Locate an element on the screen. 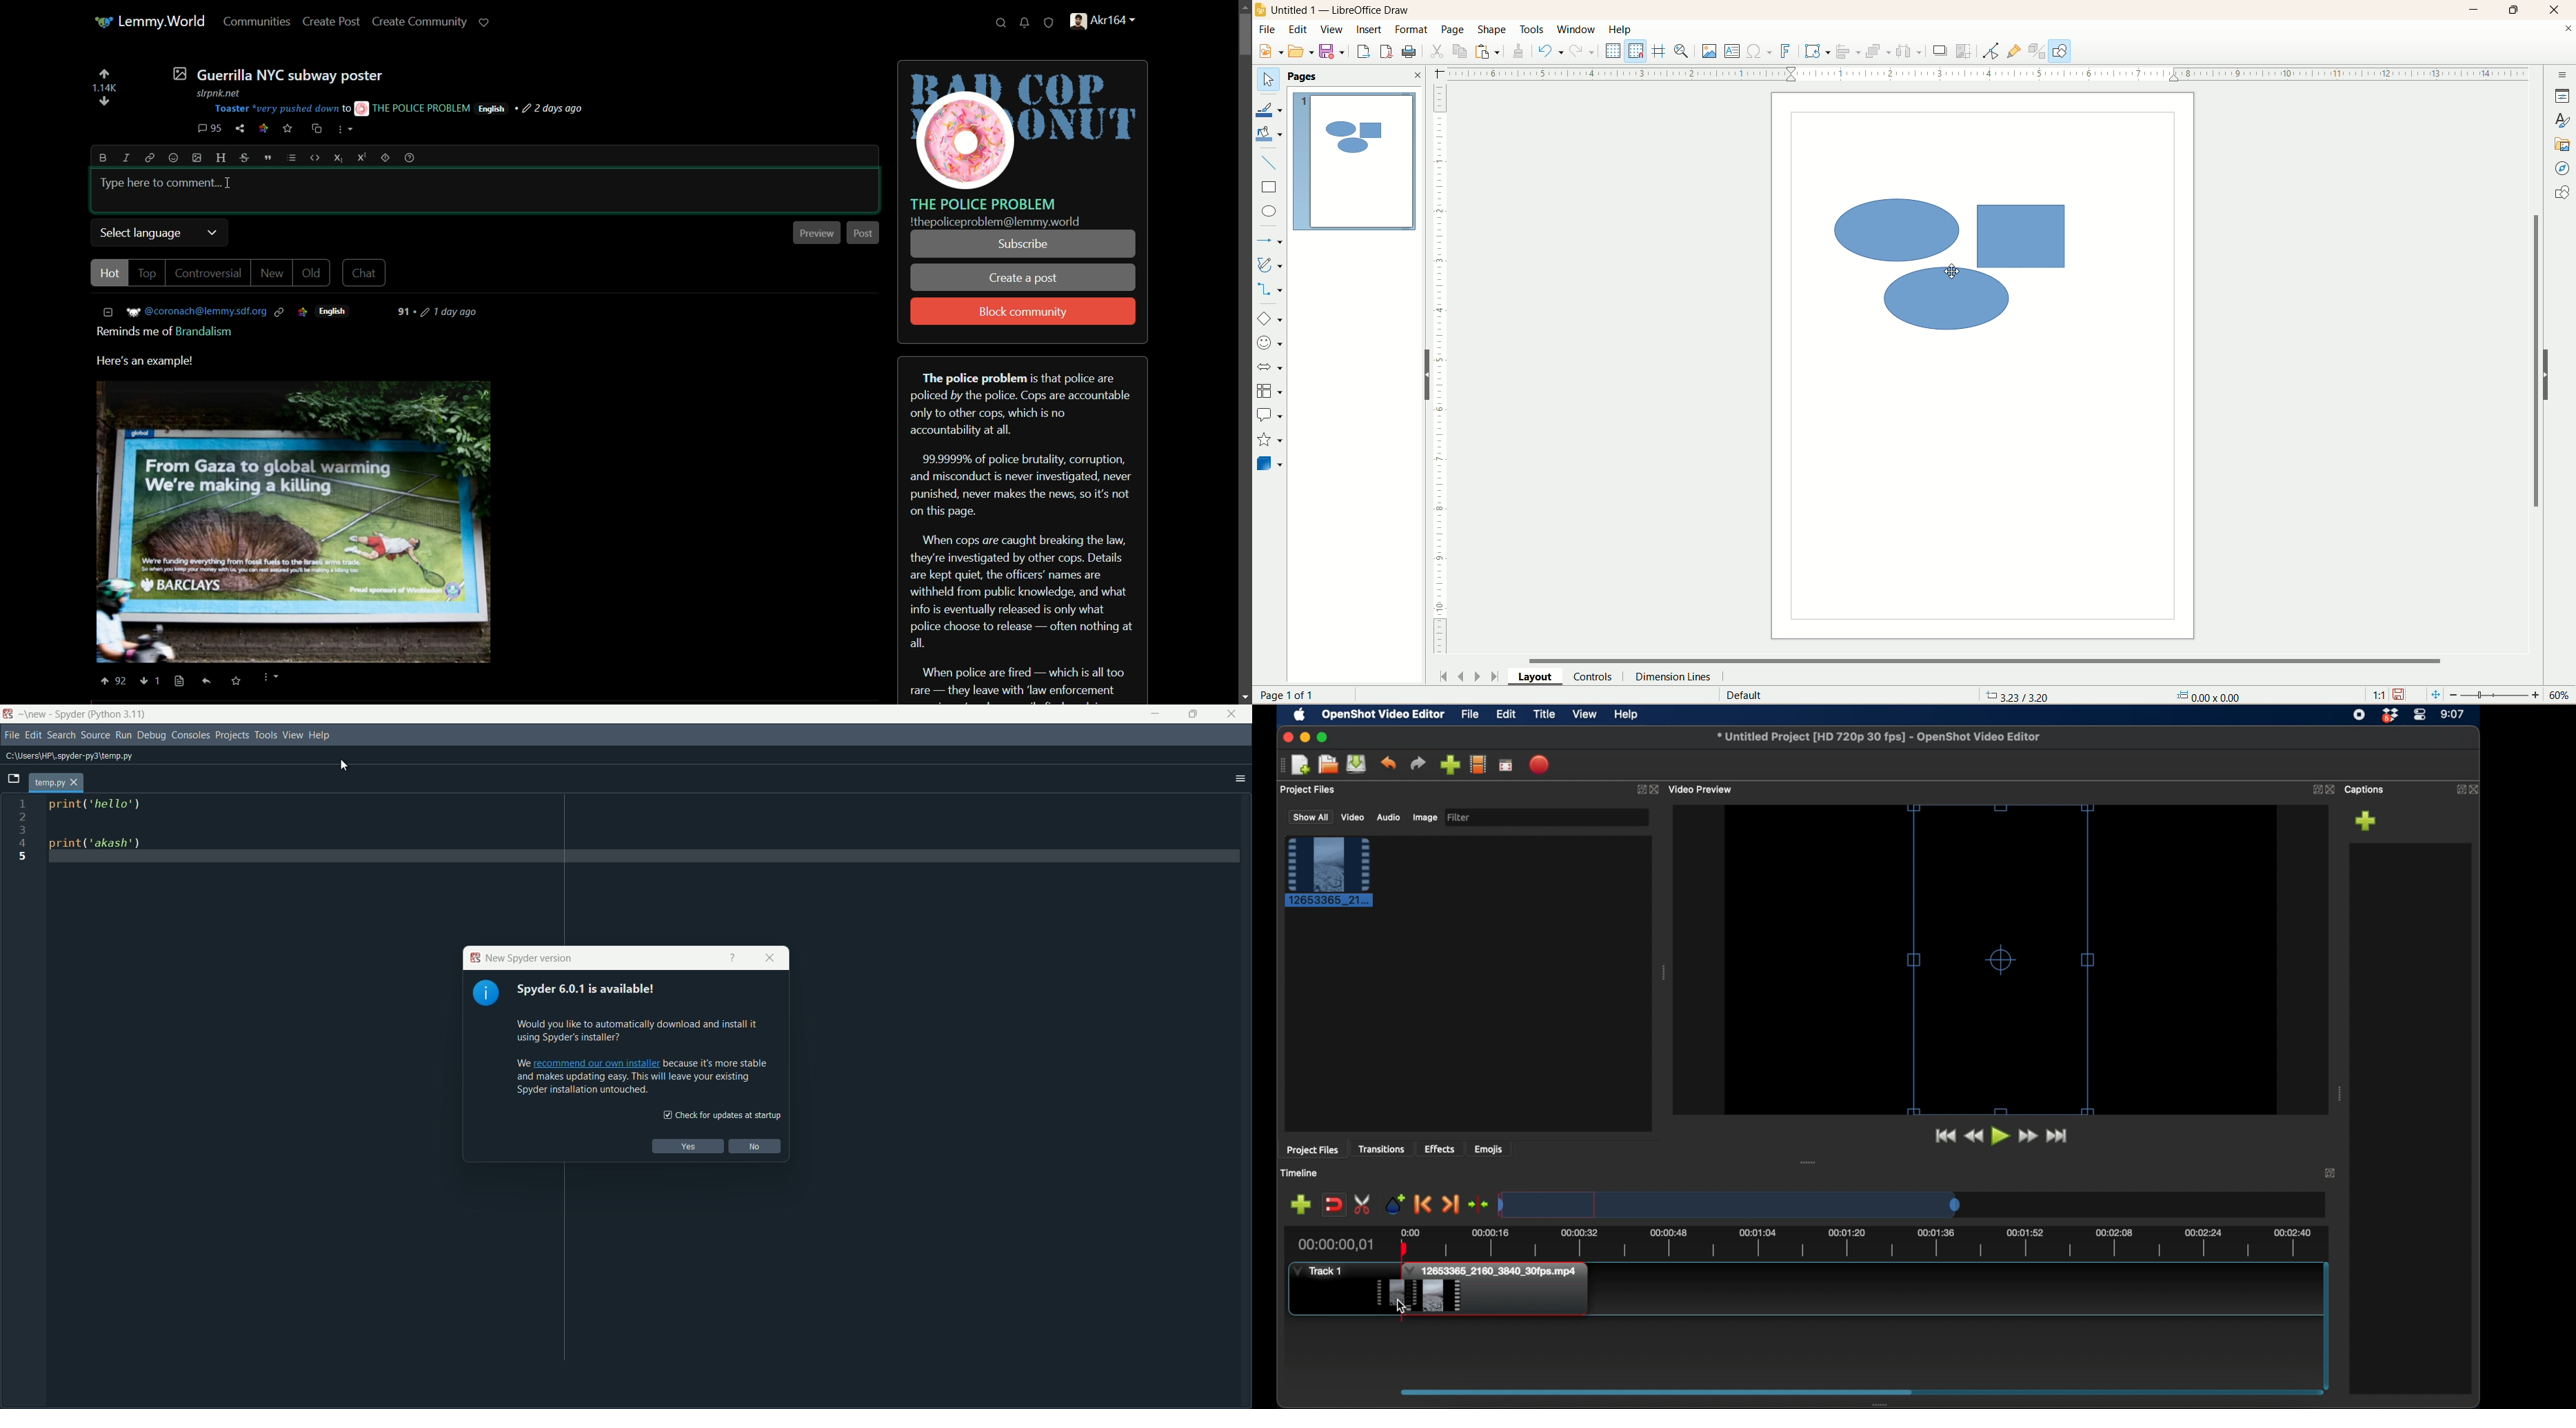 This screenshot has width=2576, height=1428. seach menu is located at coordinates (61, 735).